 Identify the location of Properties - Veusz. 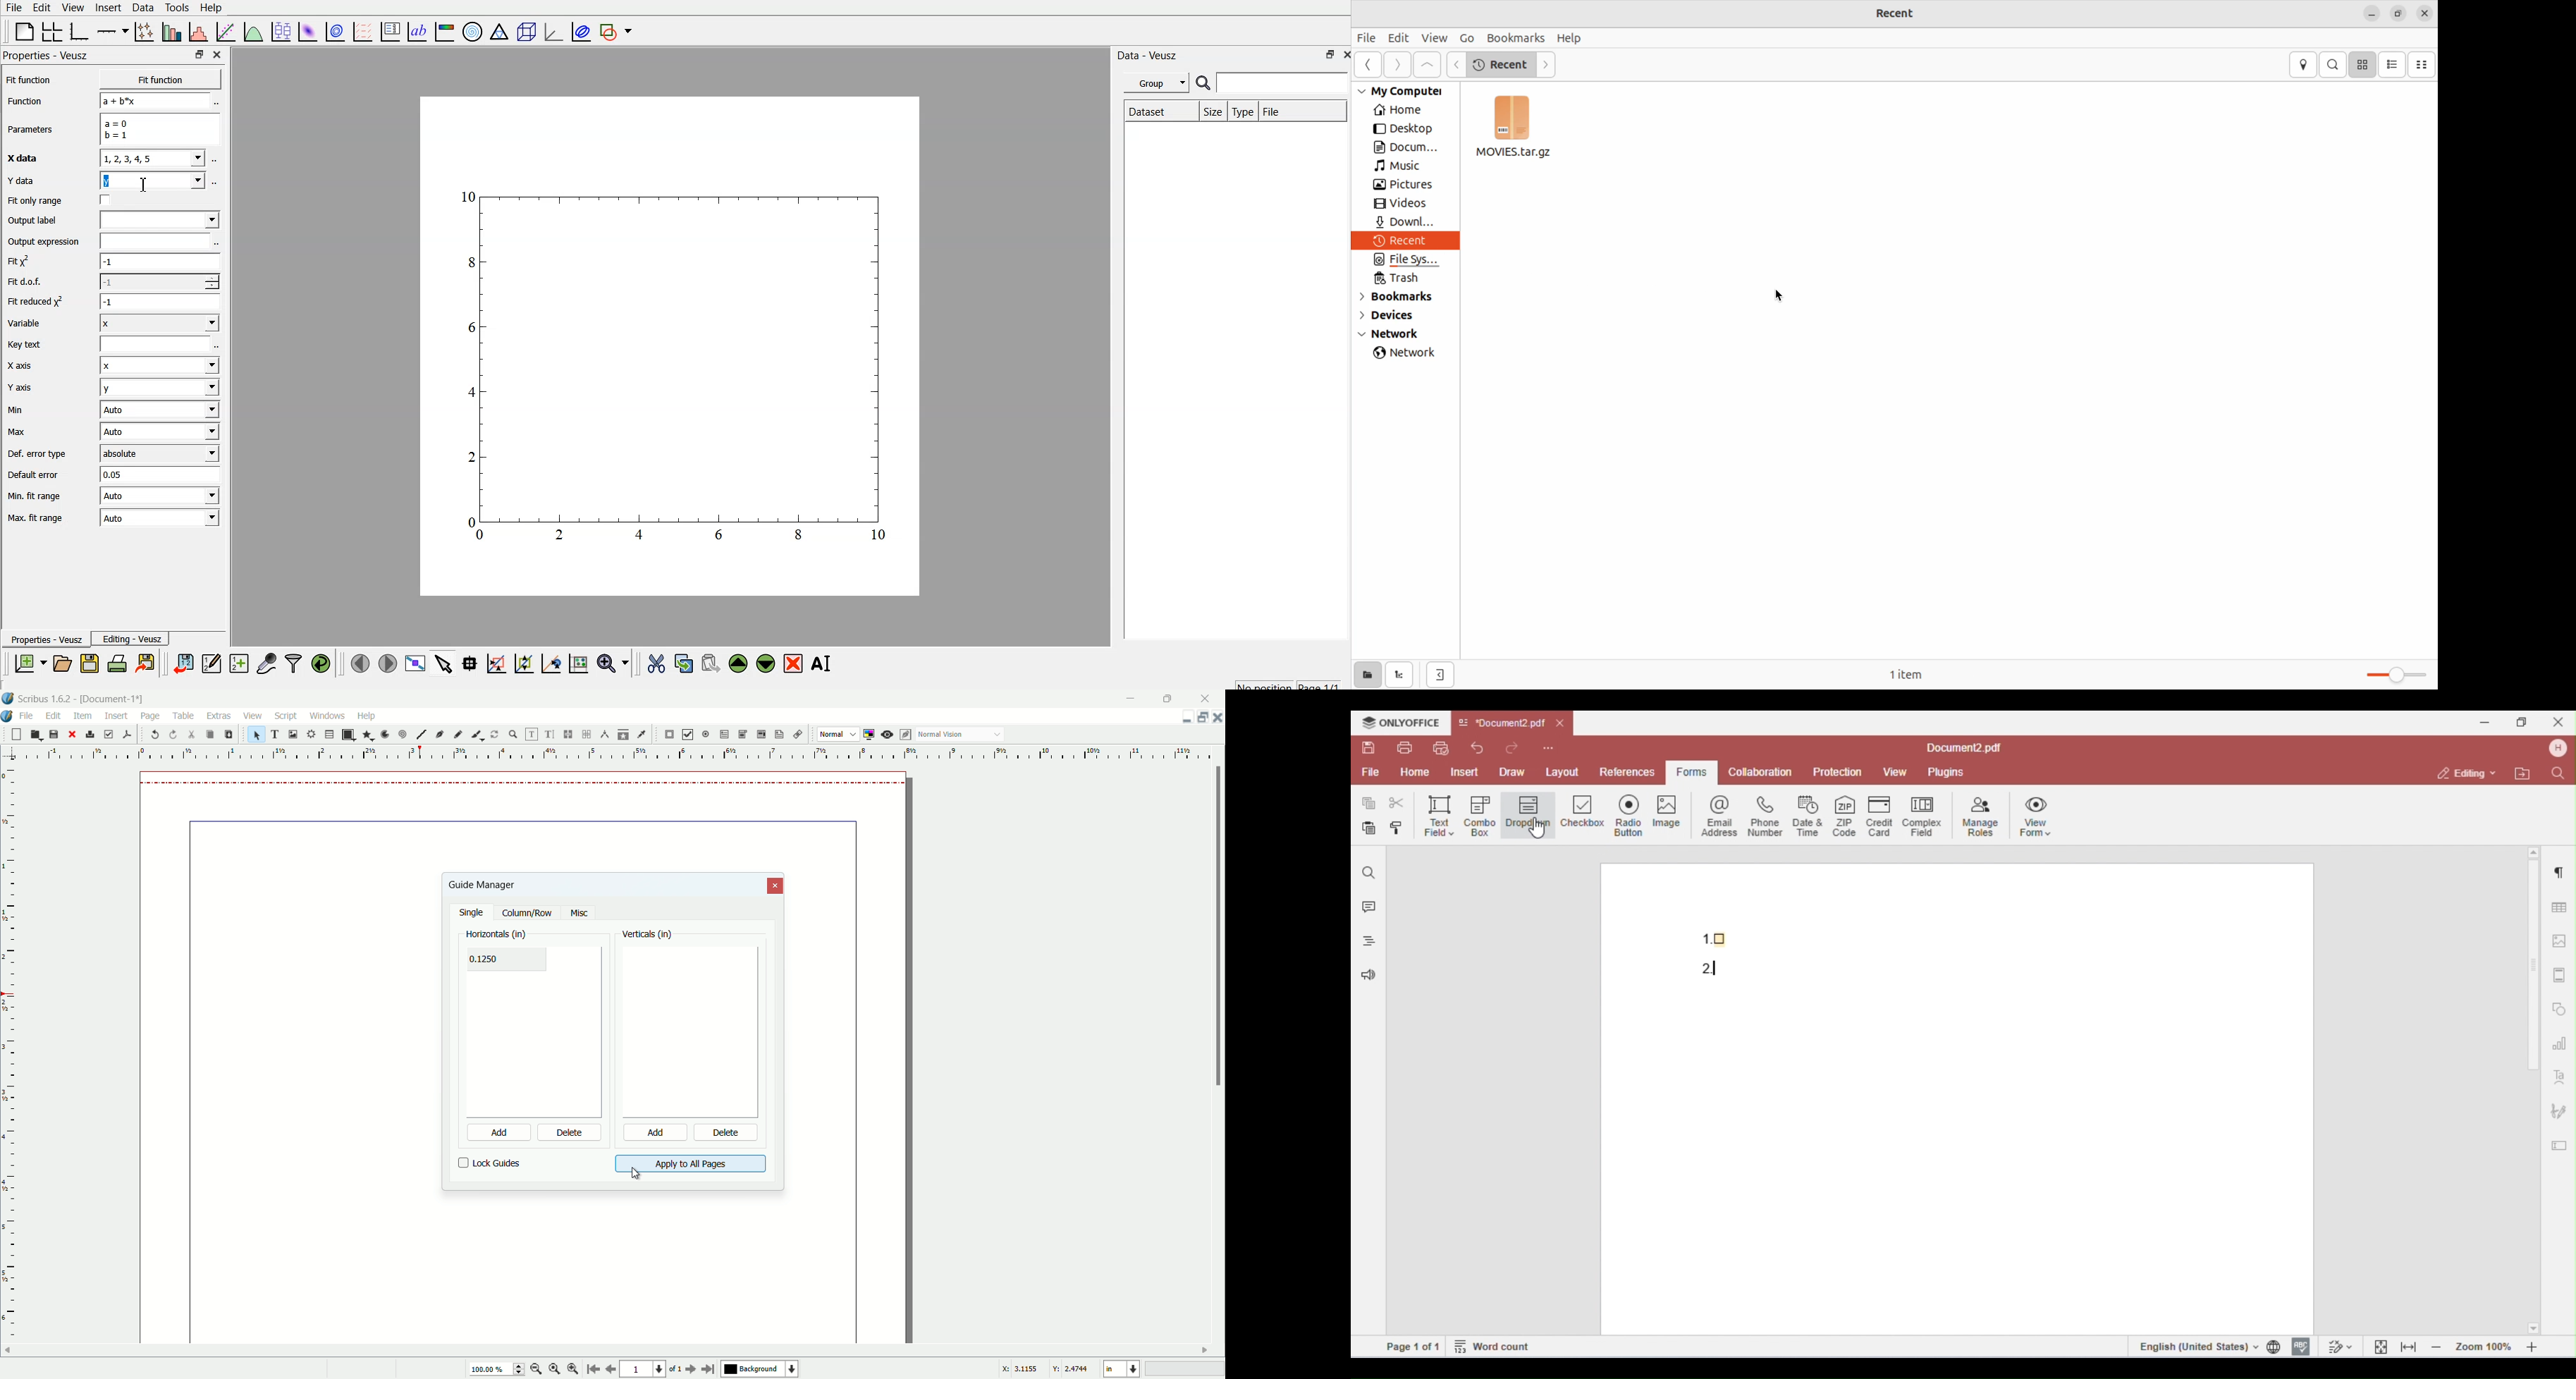
(47, 639).